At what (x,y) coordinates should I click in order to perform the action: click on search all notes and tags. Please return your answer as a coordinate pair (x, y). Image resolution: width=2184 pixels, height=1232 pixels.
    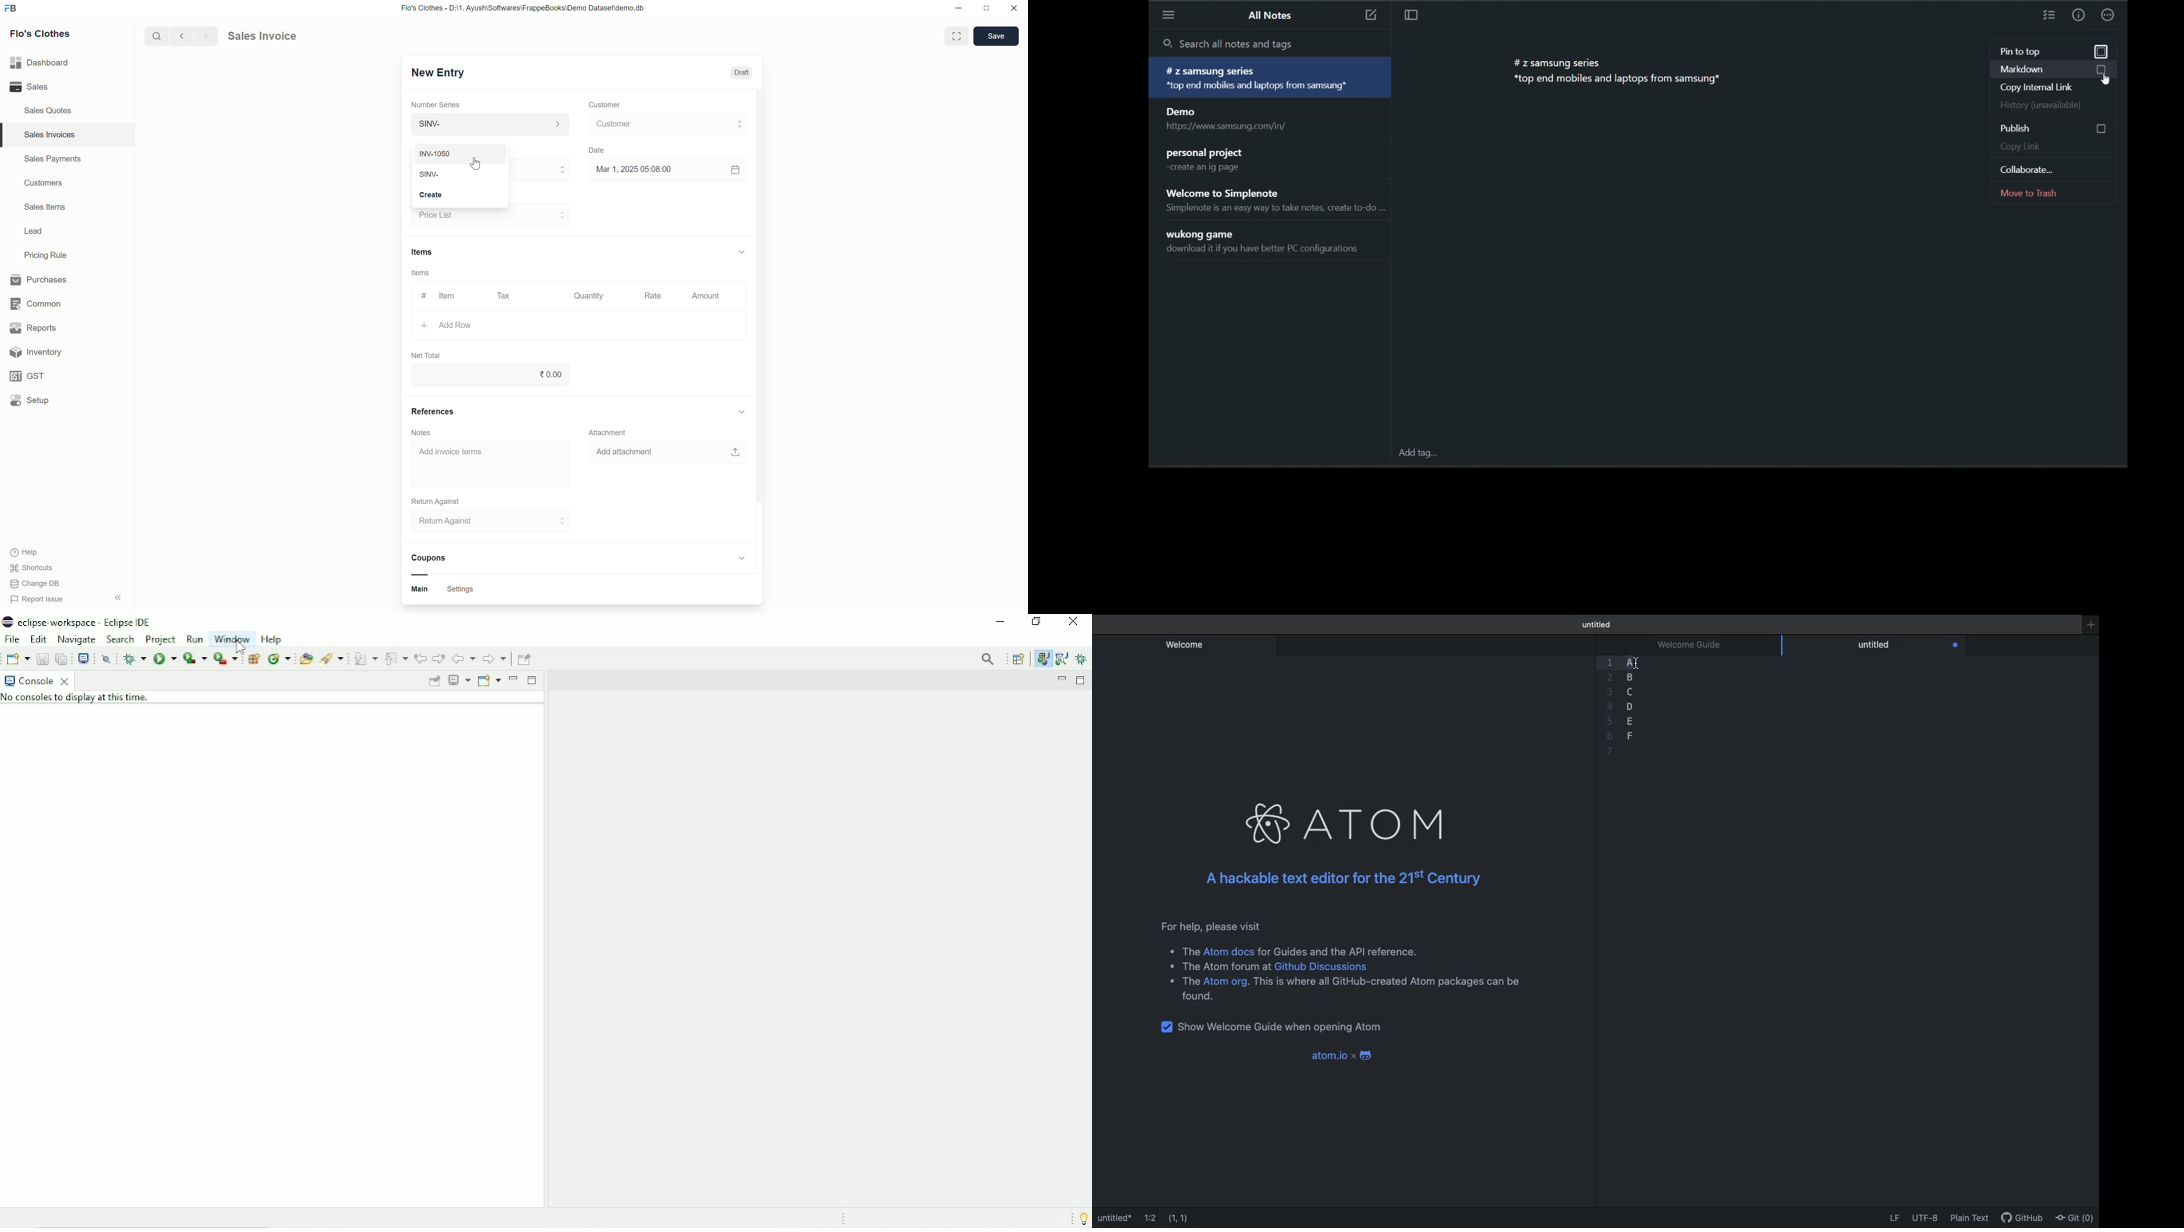
    Looking at the image, I should click on (1275, 44).